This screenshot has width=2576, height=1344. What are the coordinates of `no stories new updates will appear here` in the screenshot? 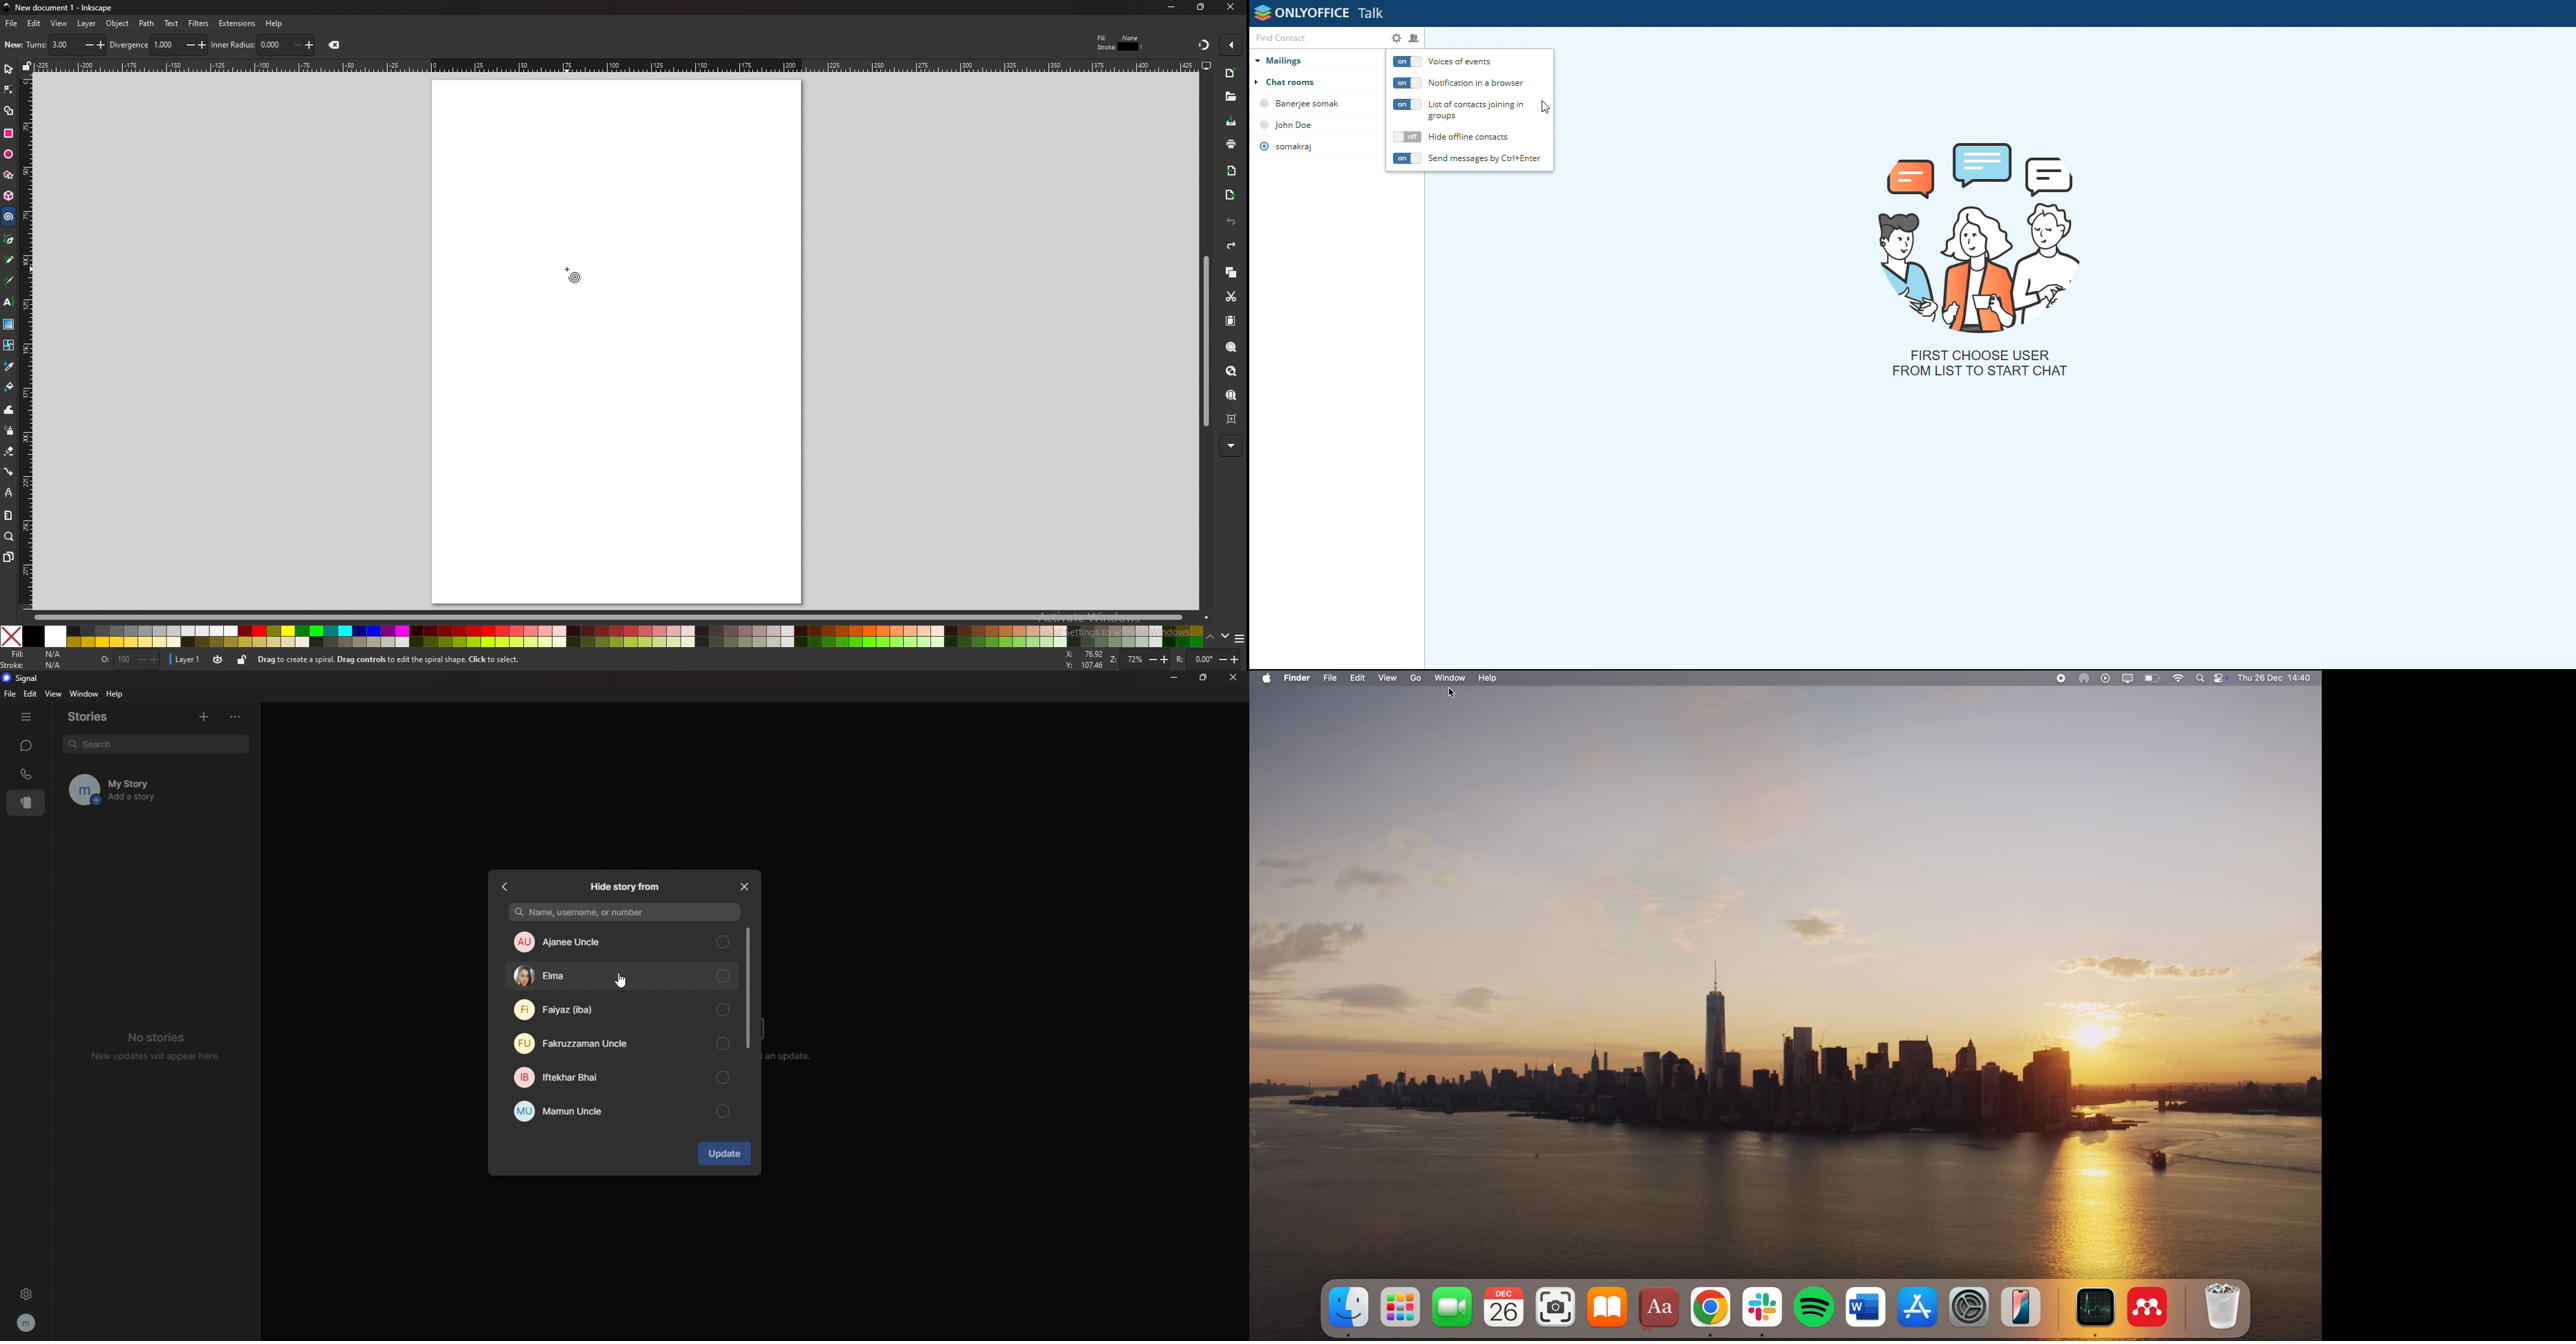 It's located at (157, 1045).